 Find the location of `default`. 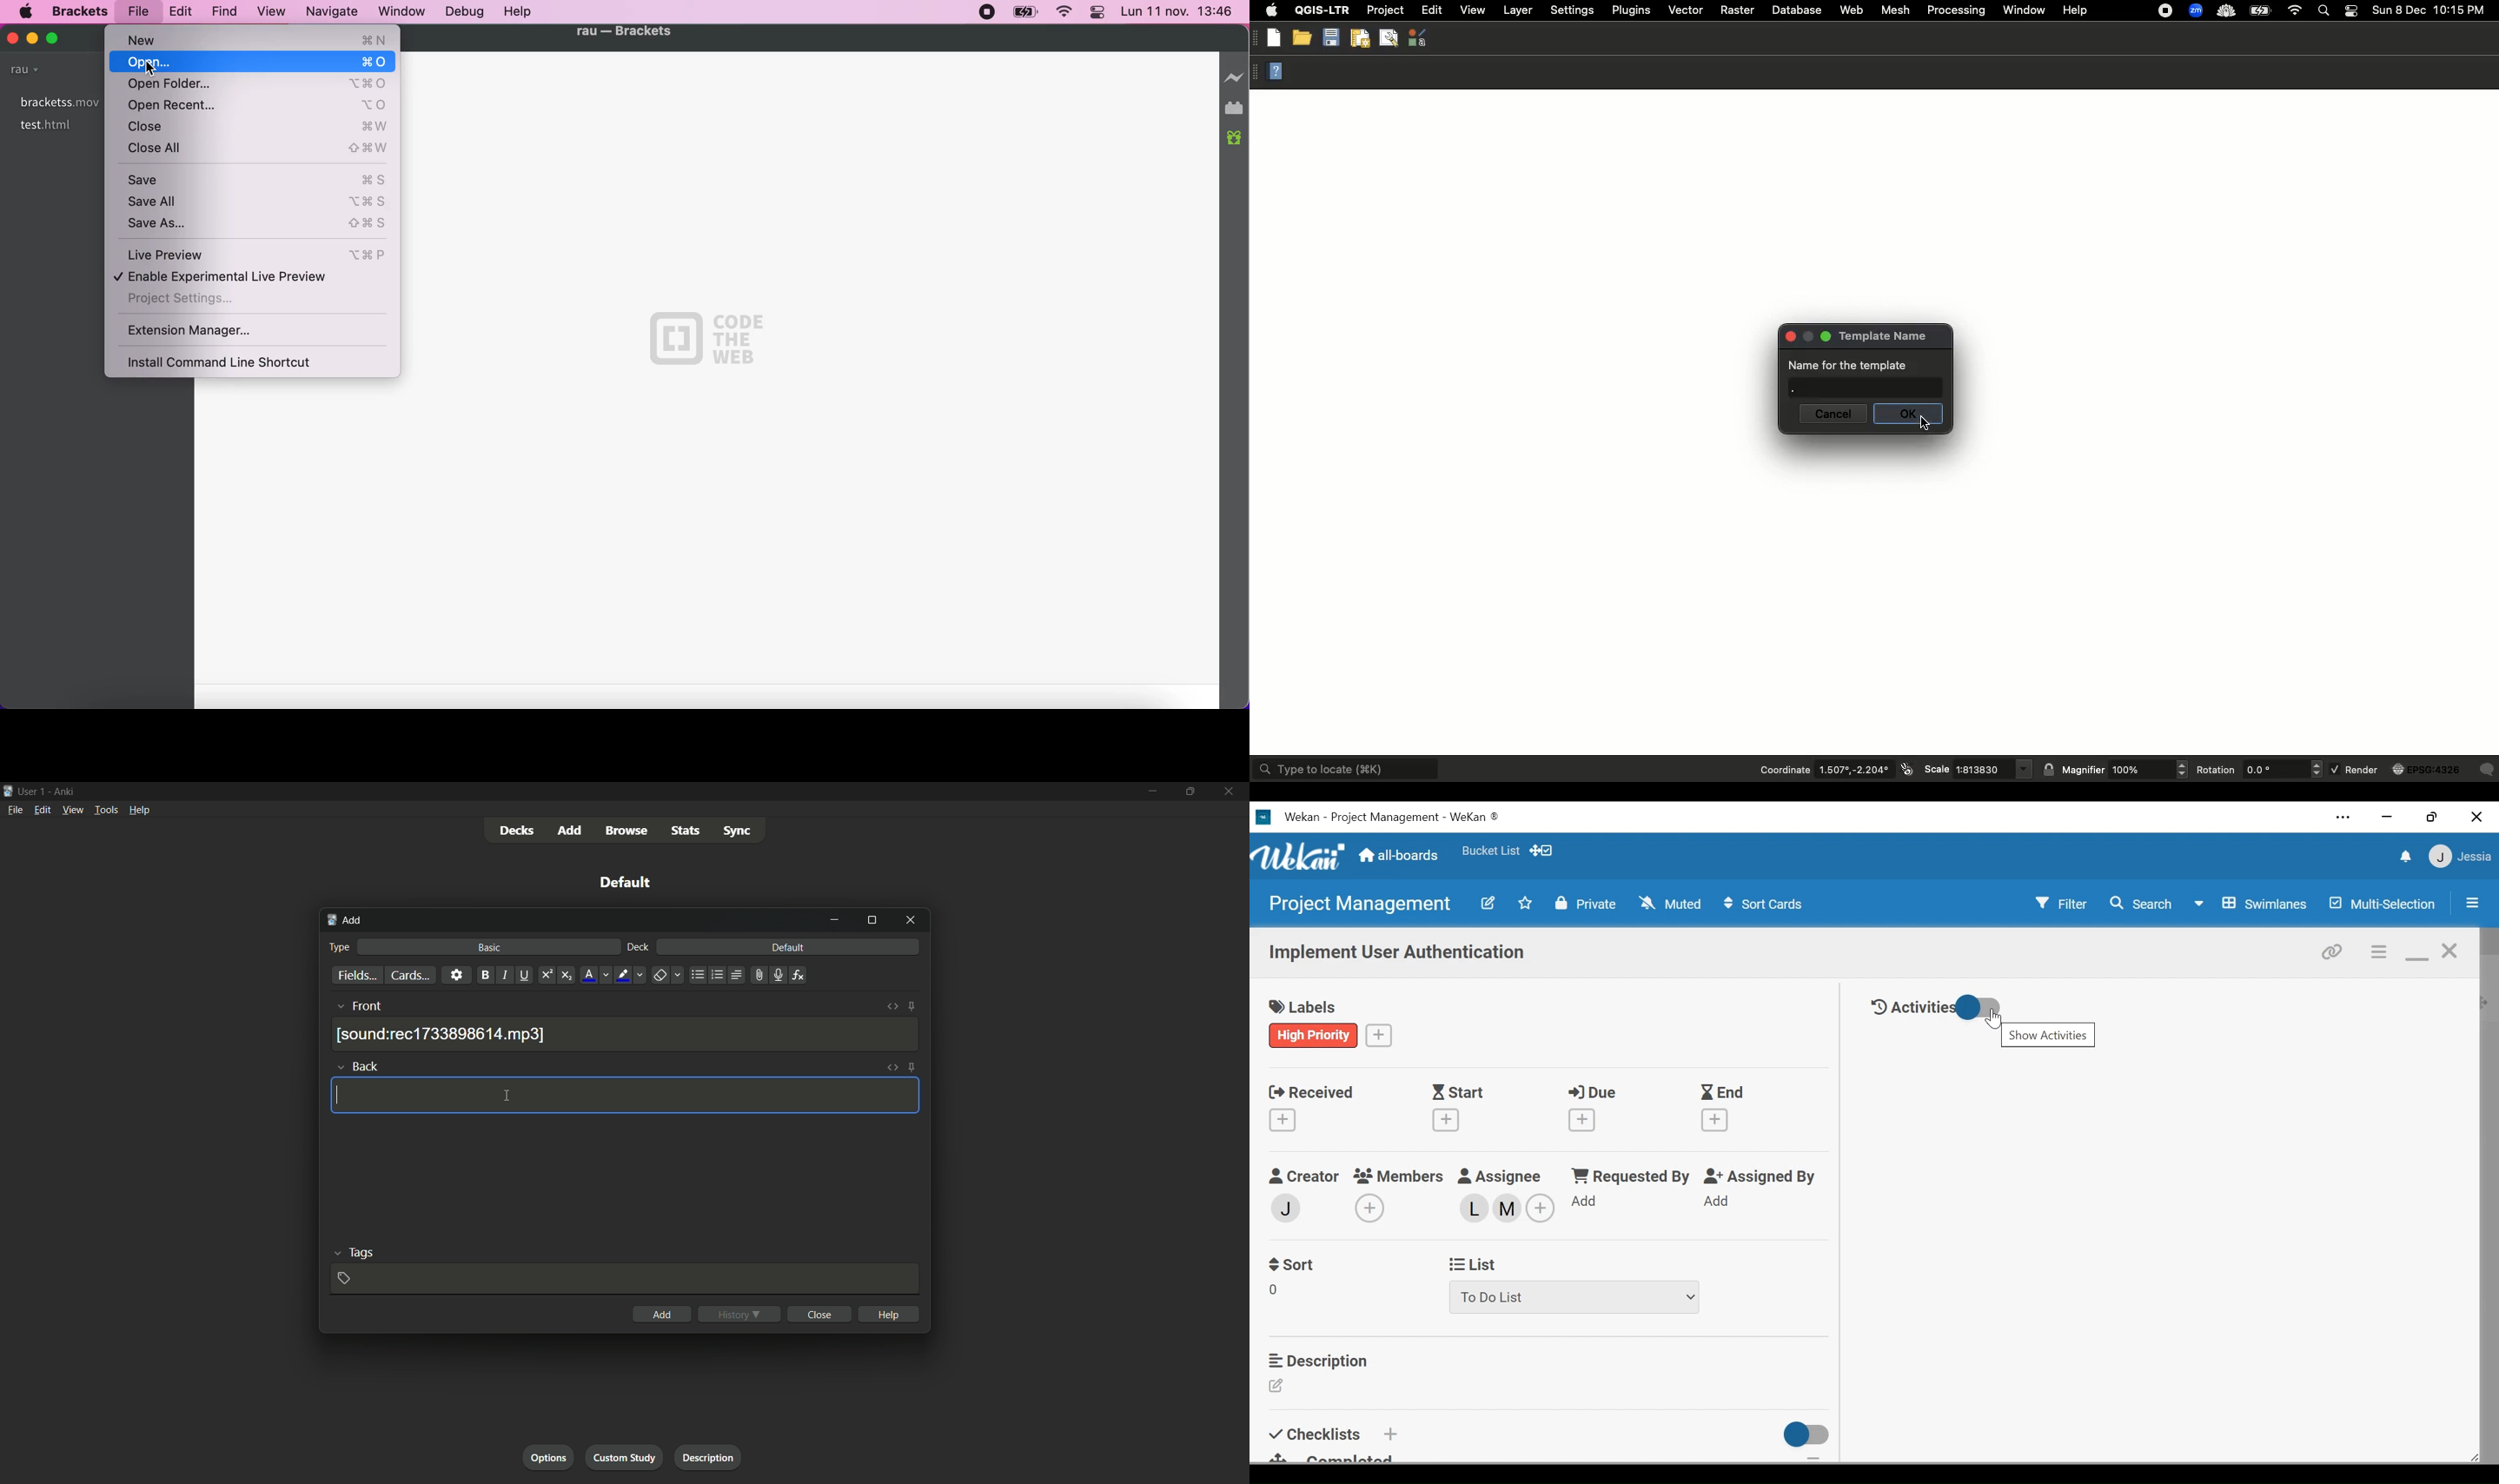

default is located at coordinates (625, 882).